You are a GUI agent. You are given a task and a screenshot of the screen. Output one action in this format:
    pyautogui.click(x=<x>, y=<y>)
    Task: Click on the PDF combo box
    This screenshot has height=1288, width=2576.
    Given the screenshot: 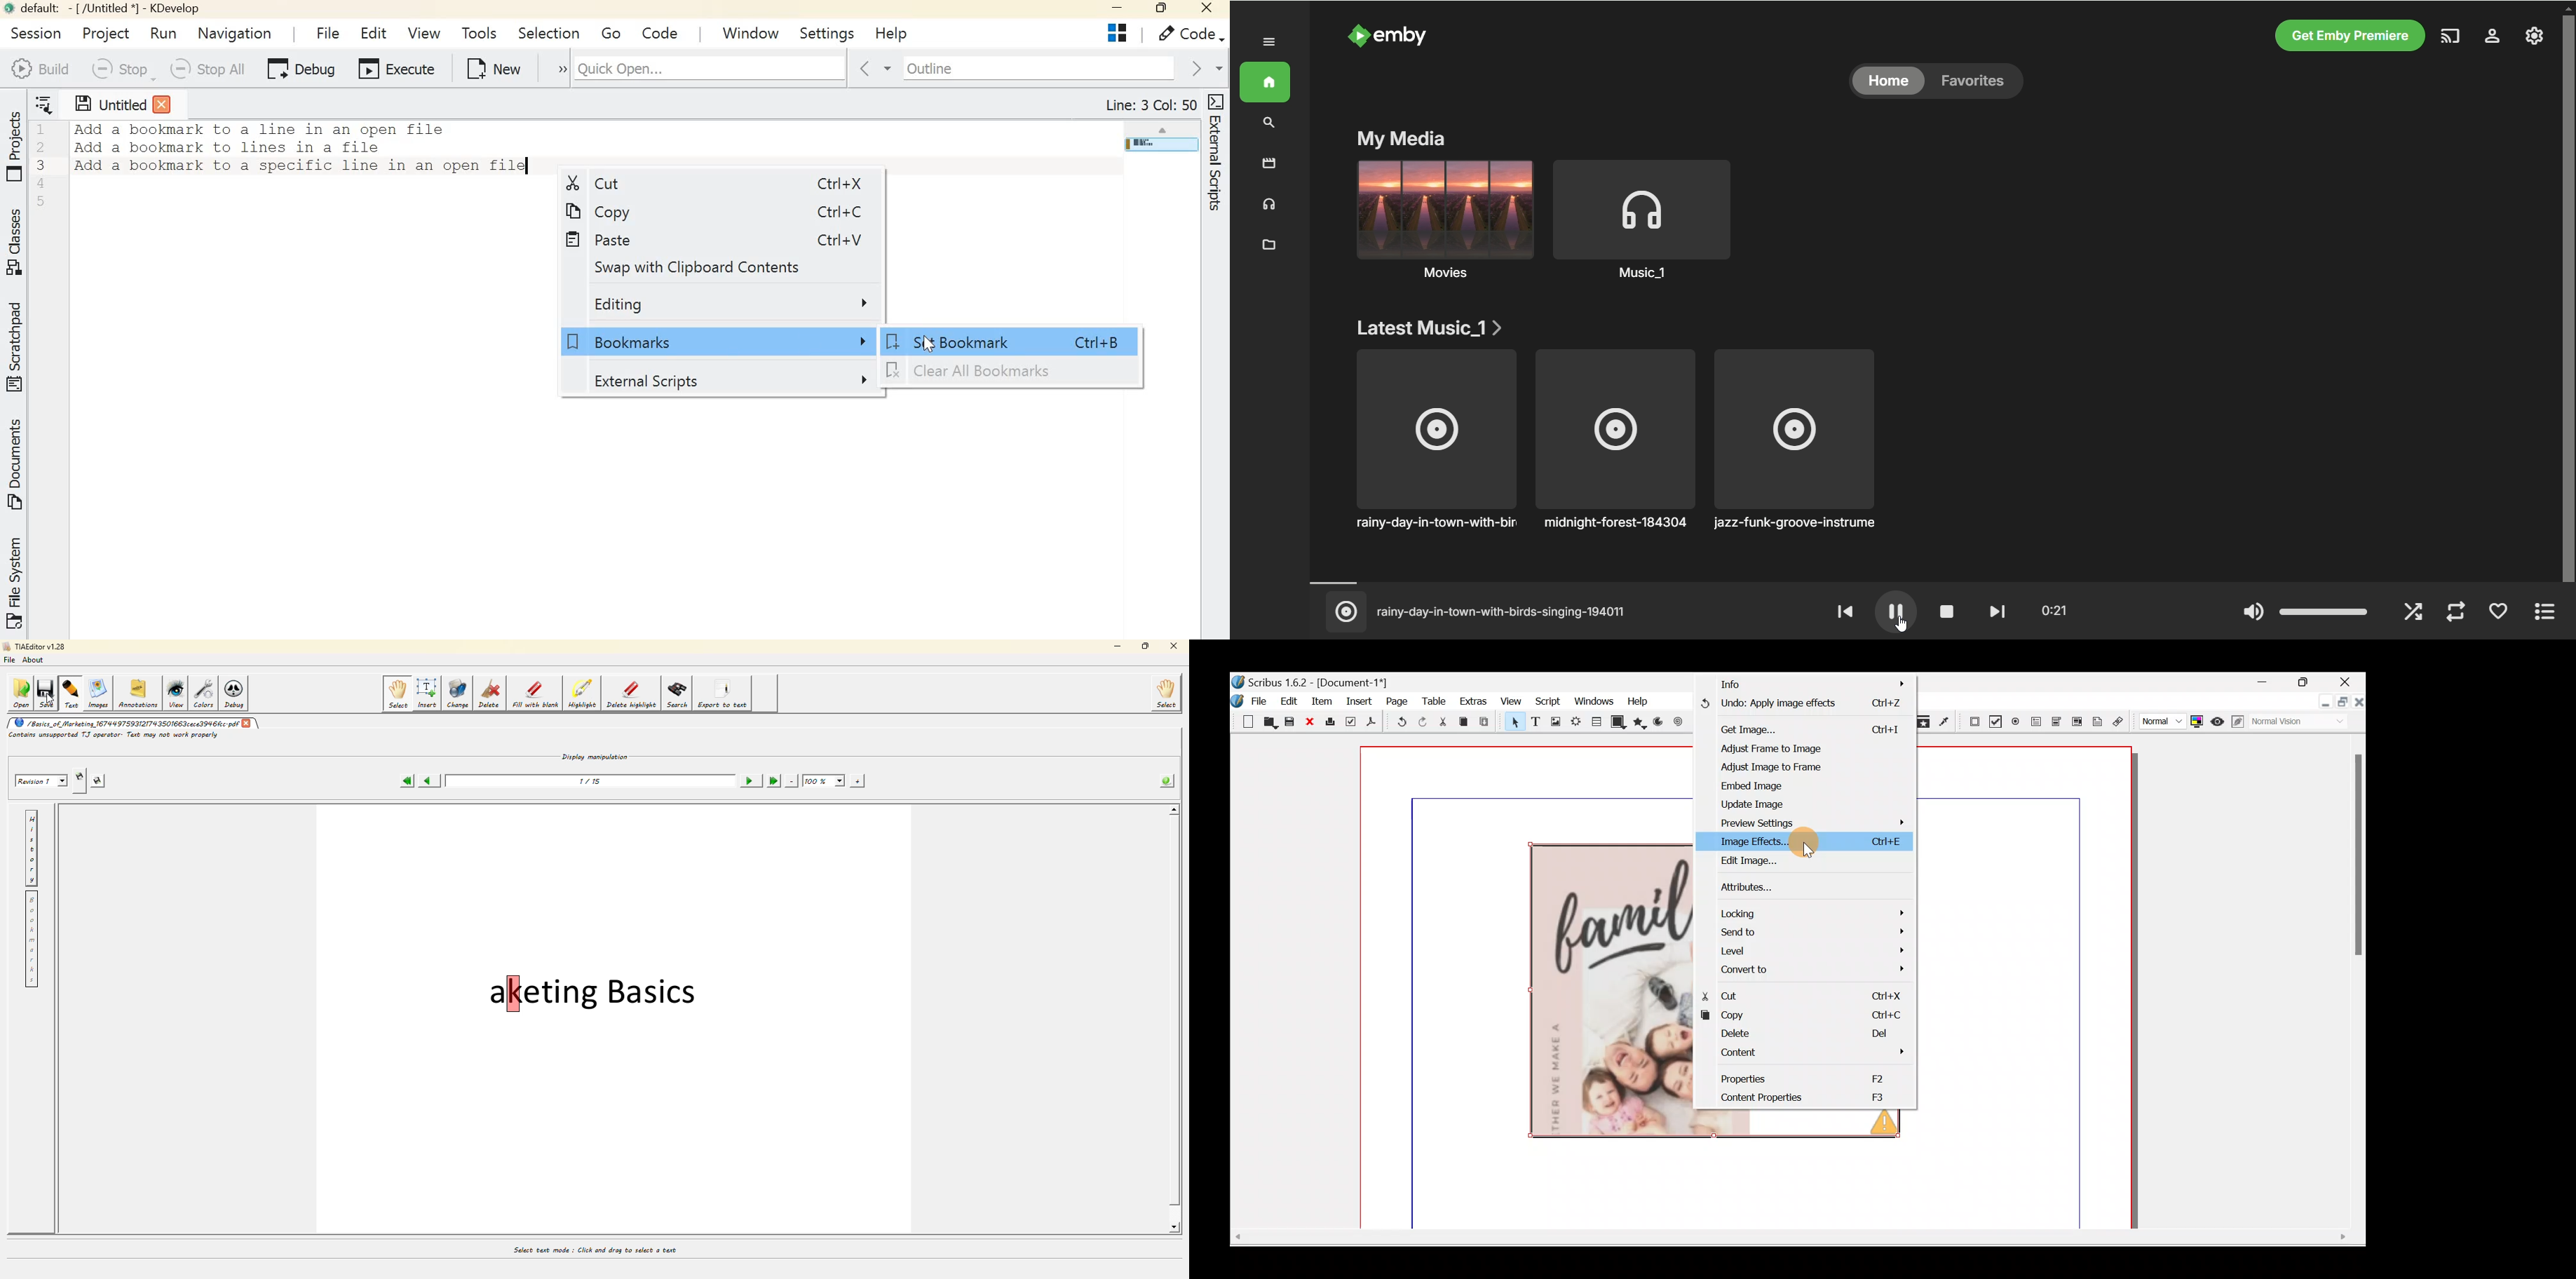 What is the action you would take?
    pyautogui.click(x=2058, y=725)
    